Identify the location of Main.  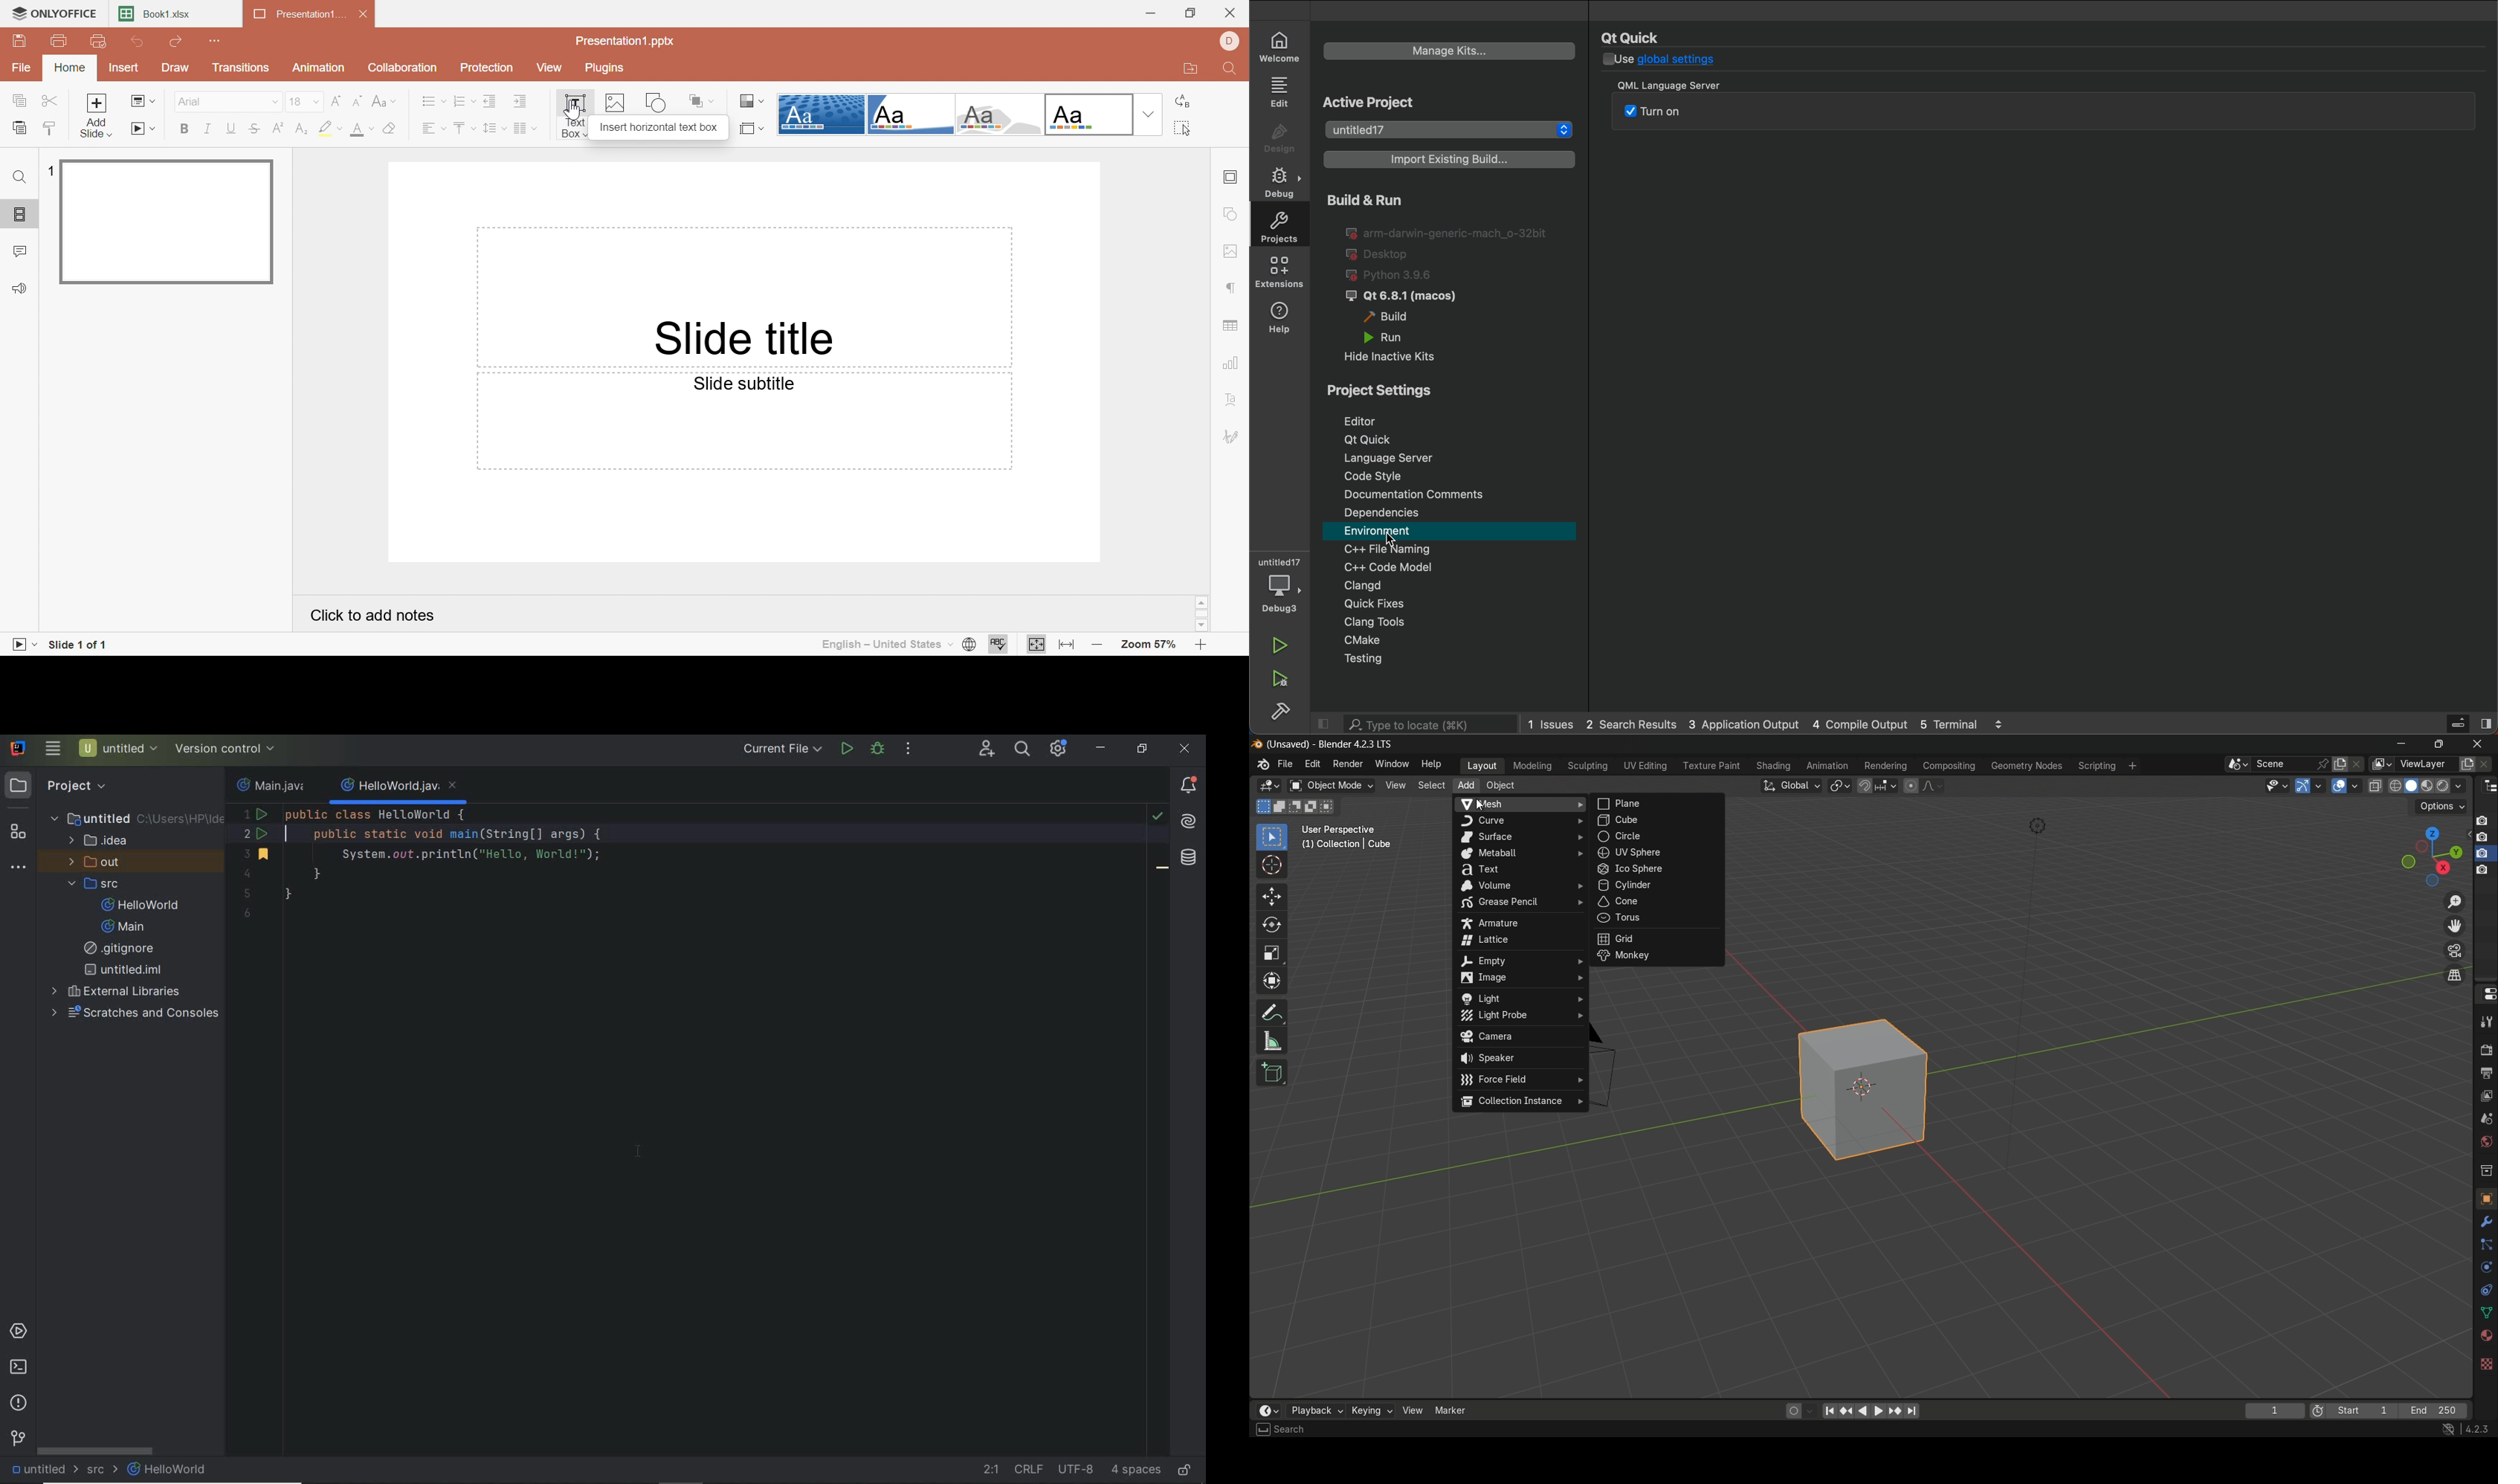
(126, 927).